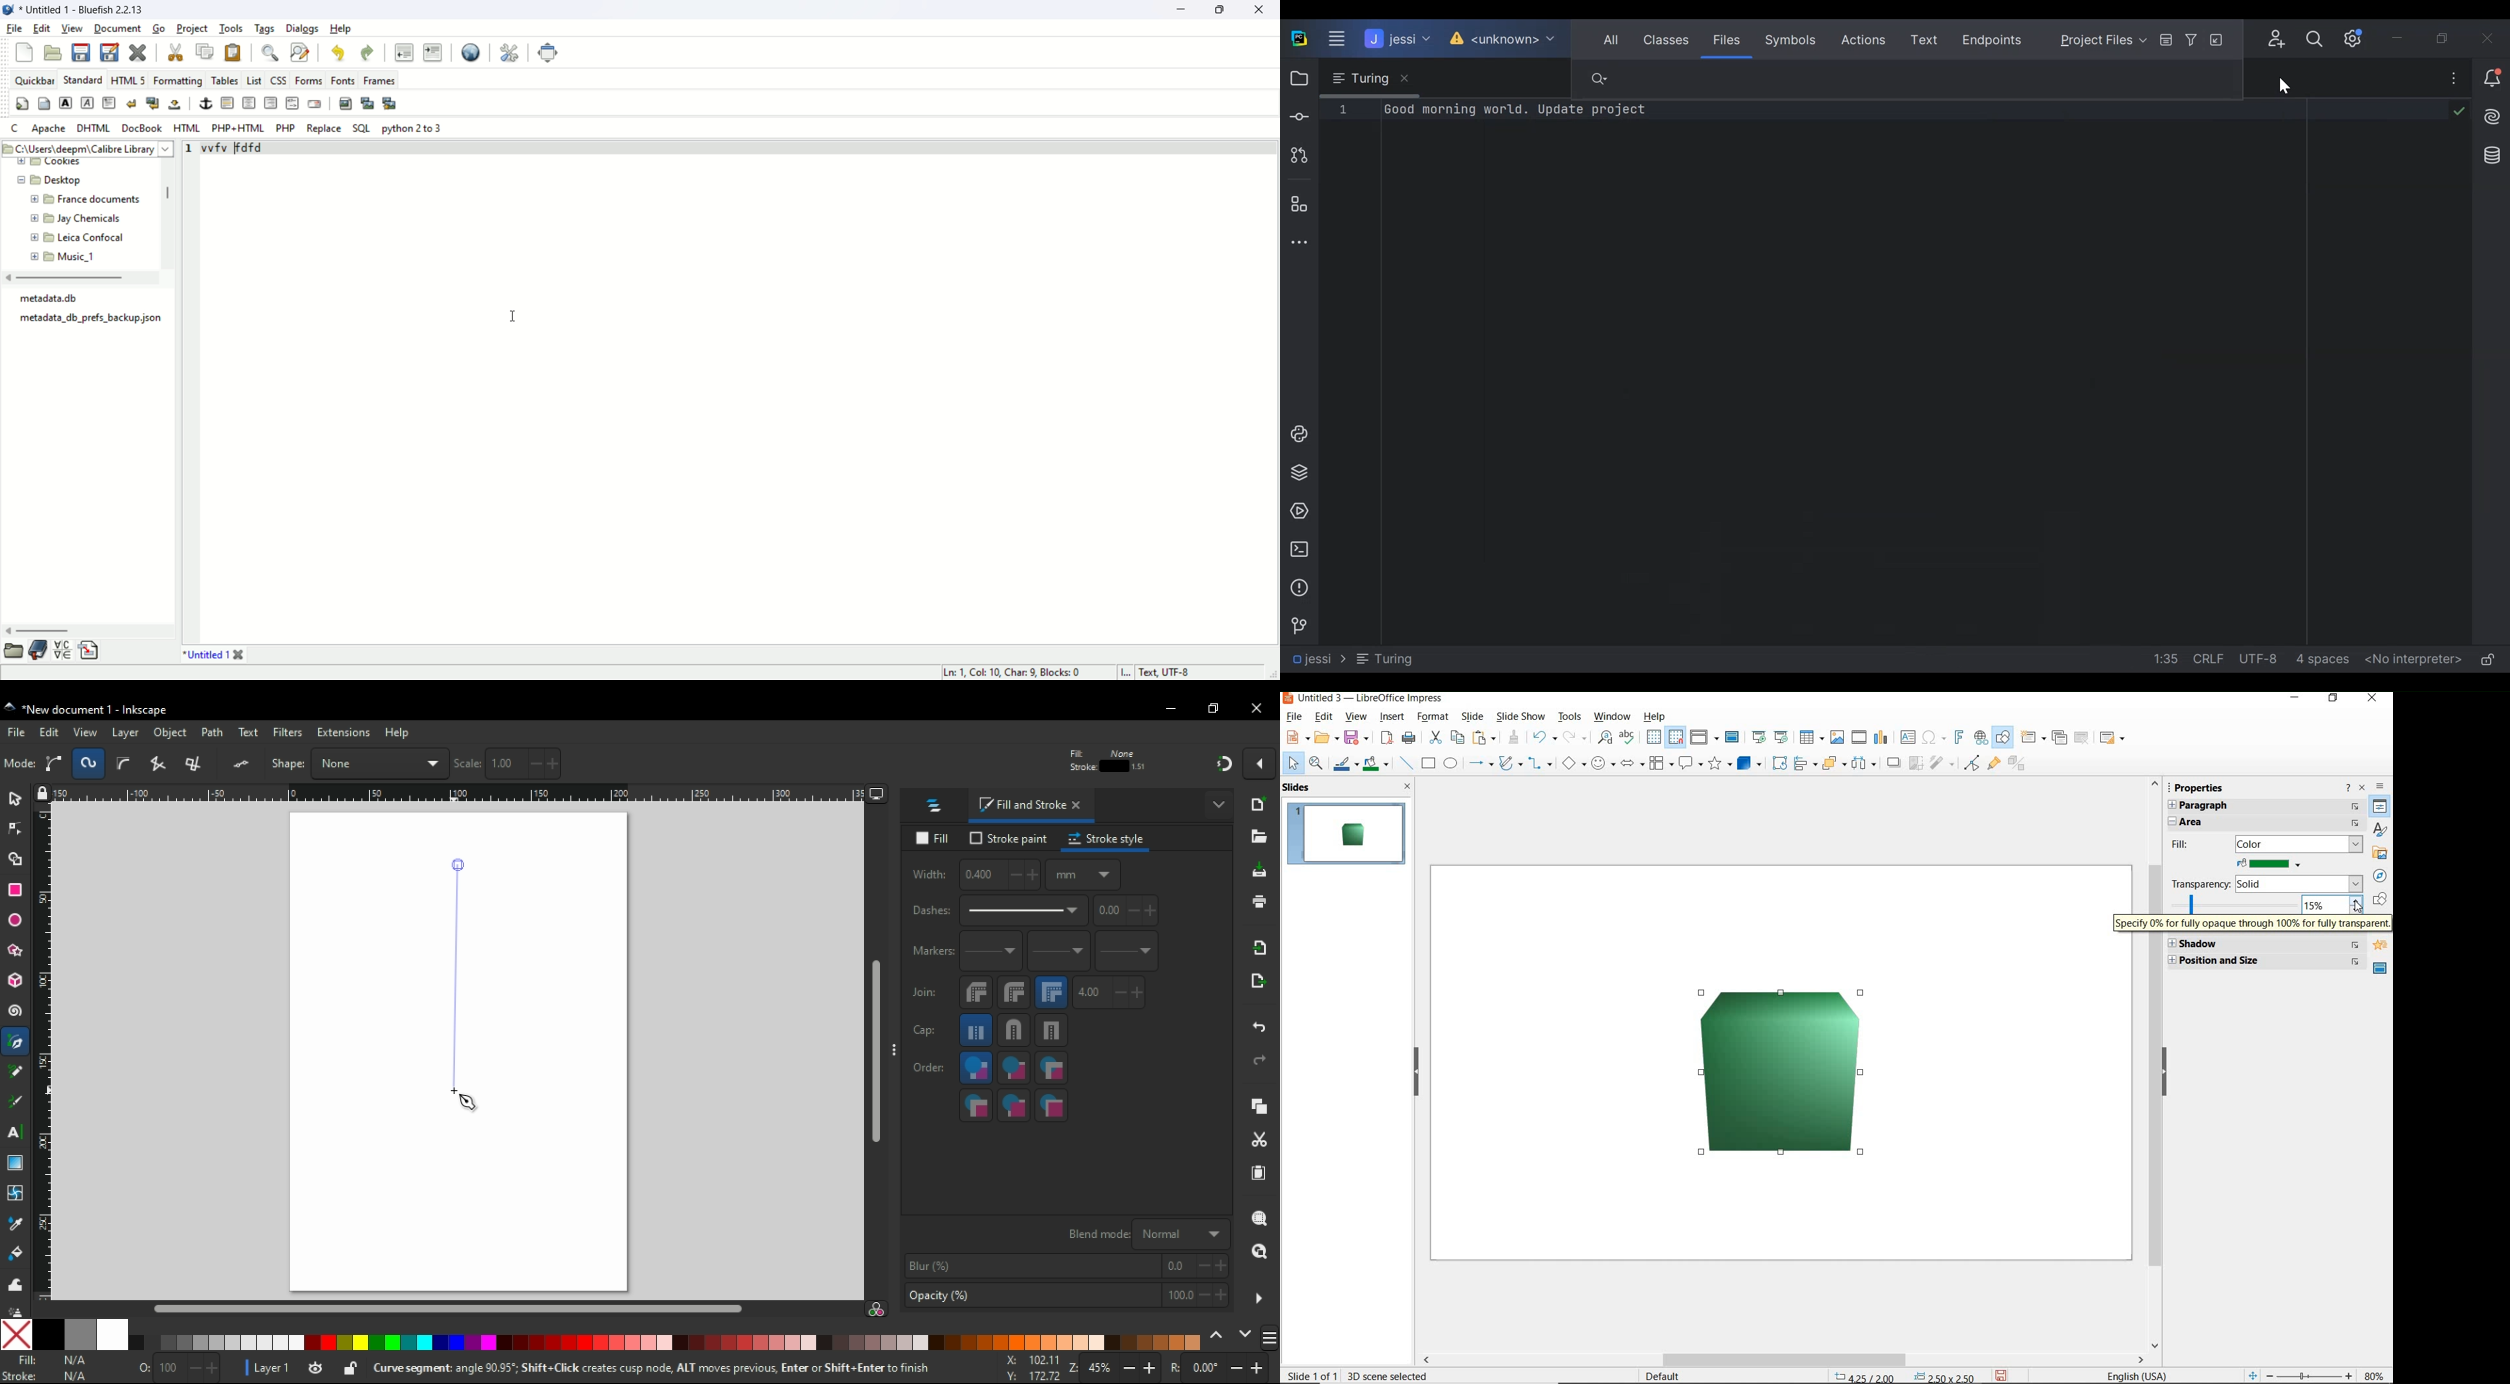  Describe the element at coordinates (1666, 1375) in the screenshot. I see `DEFAULT` at that location.